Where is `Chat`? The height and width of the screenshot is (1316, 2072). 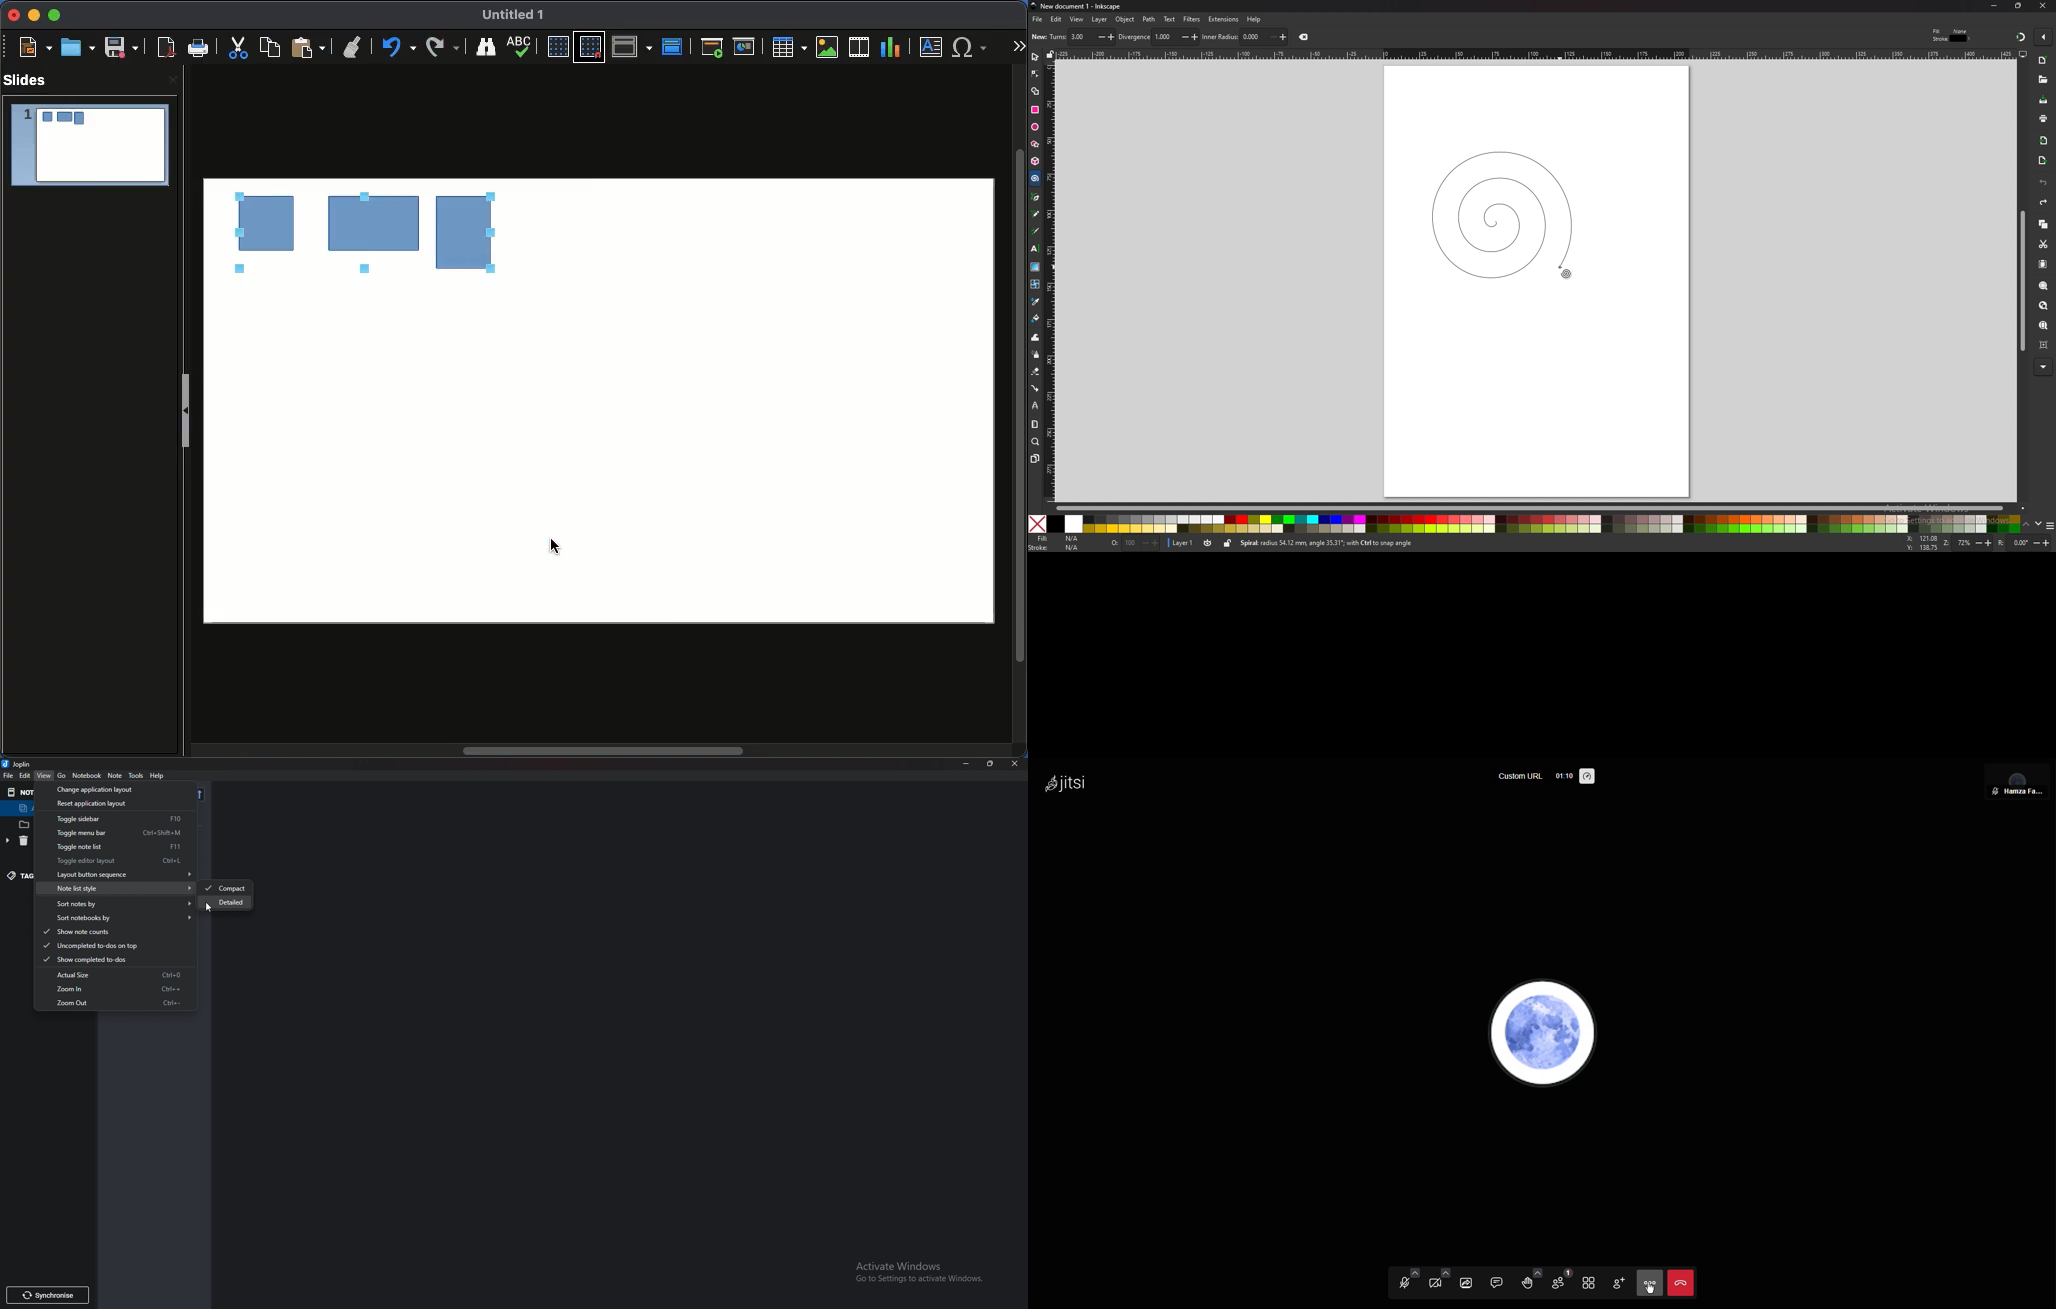 Chat is located at coordinates (1501, 1283).